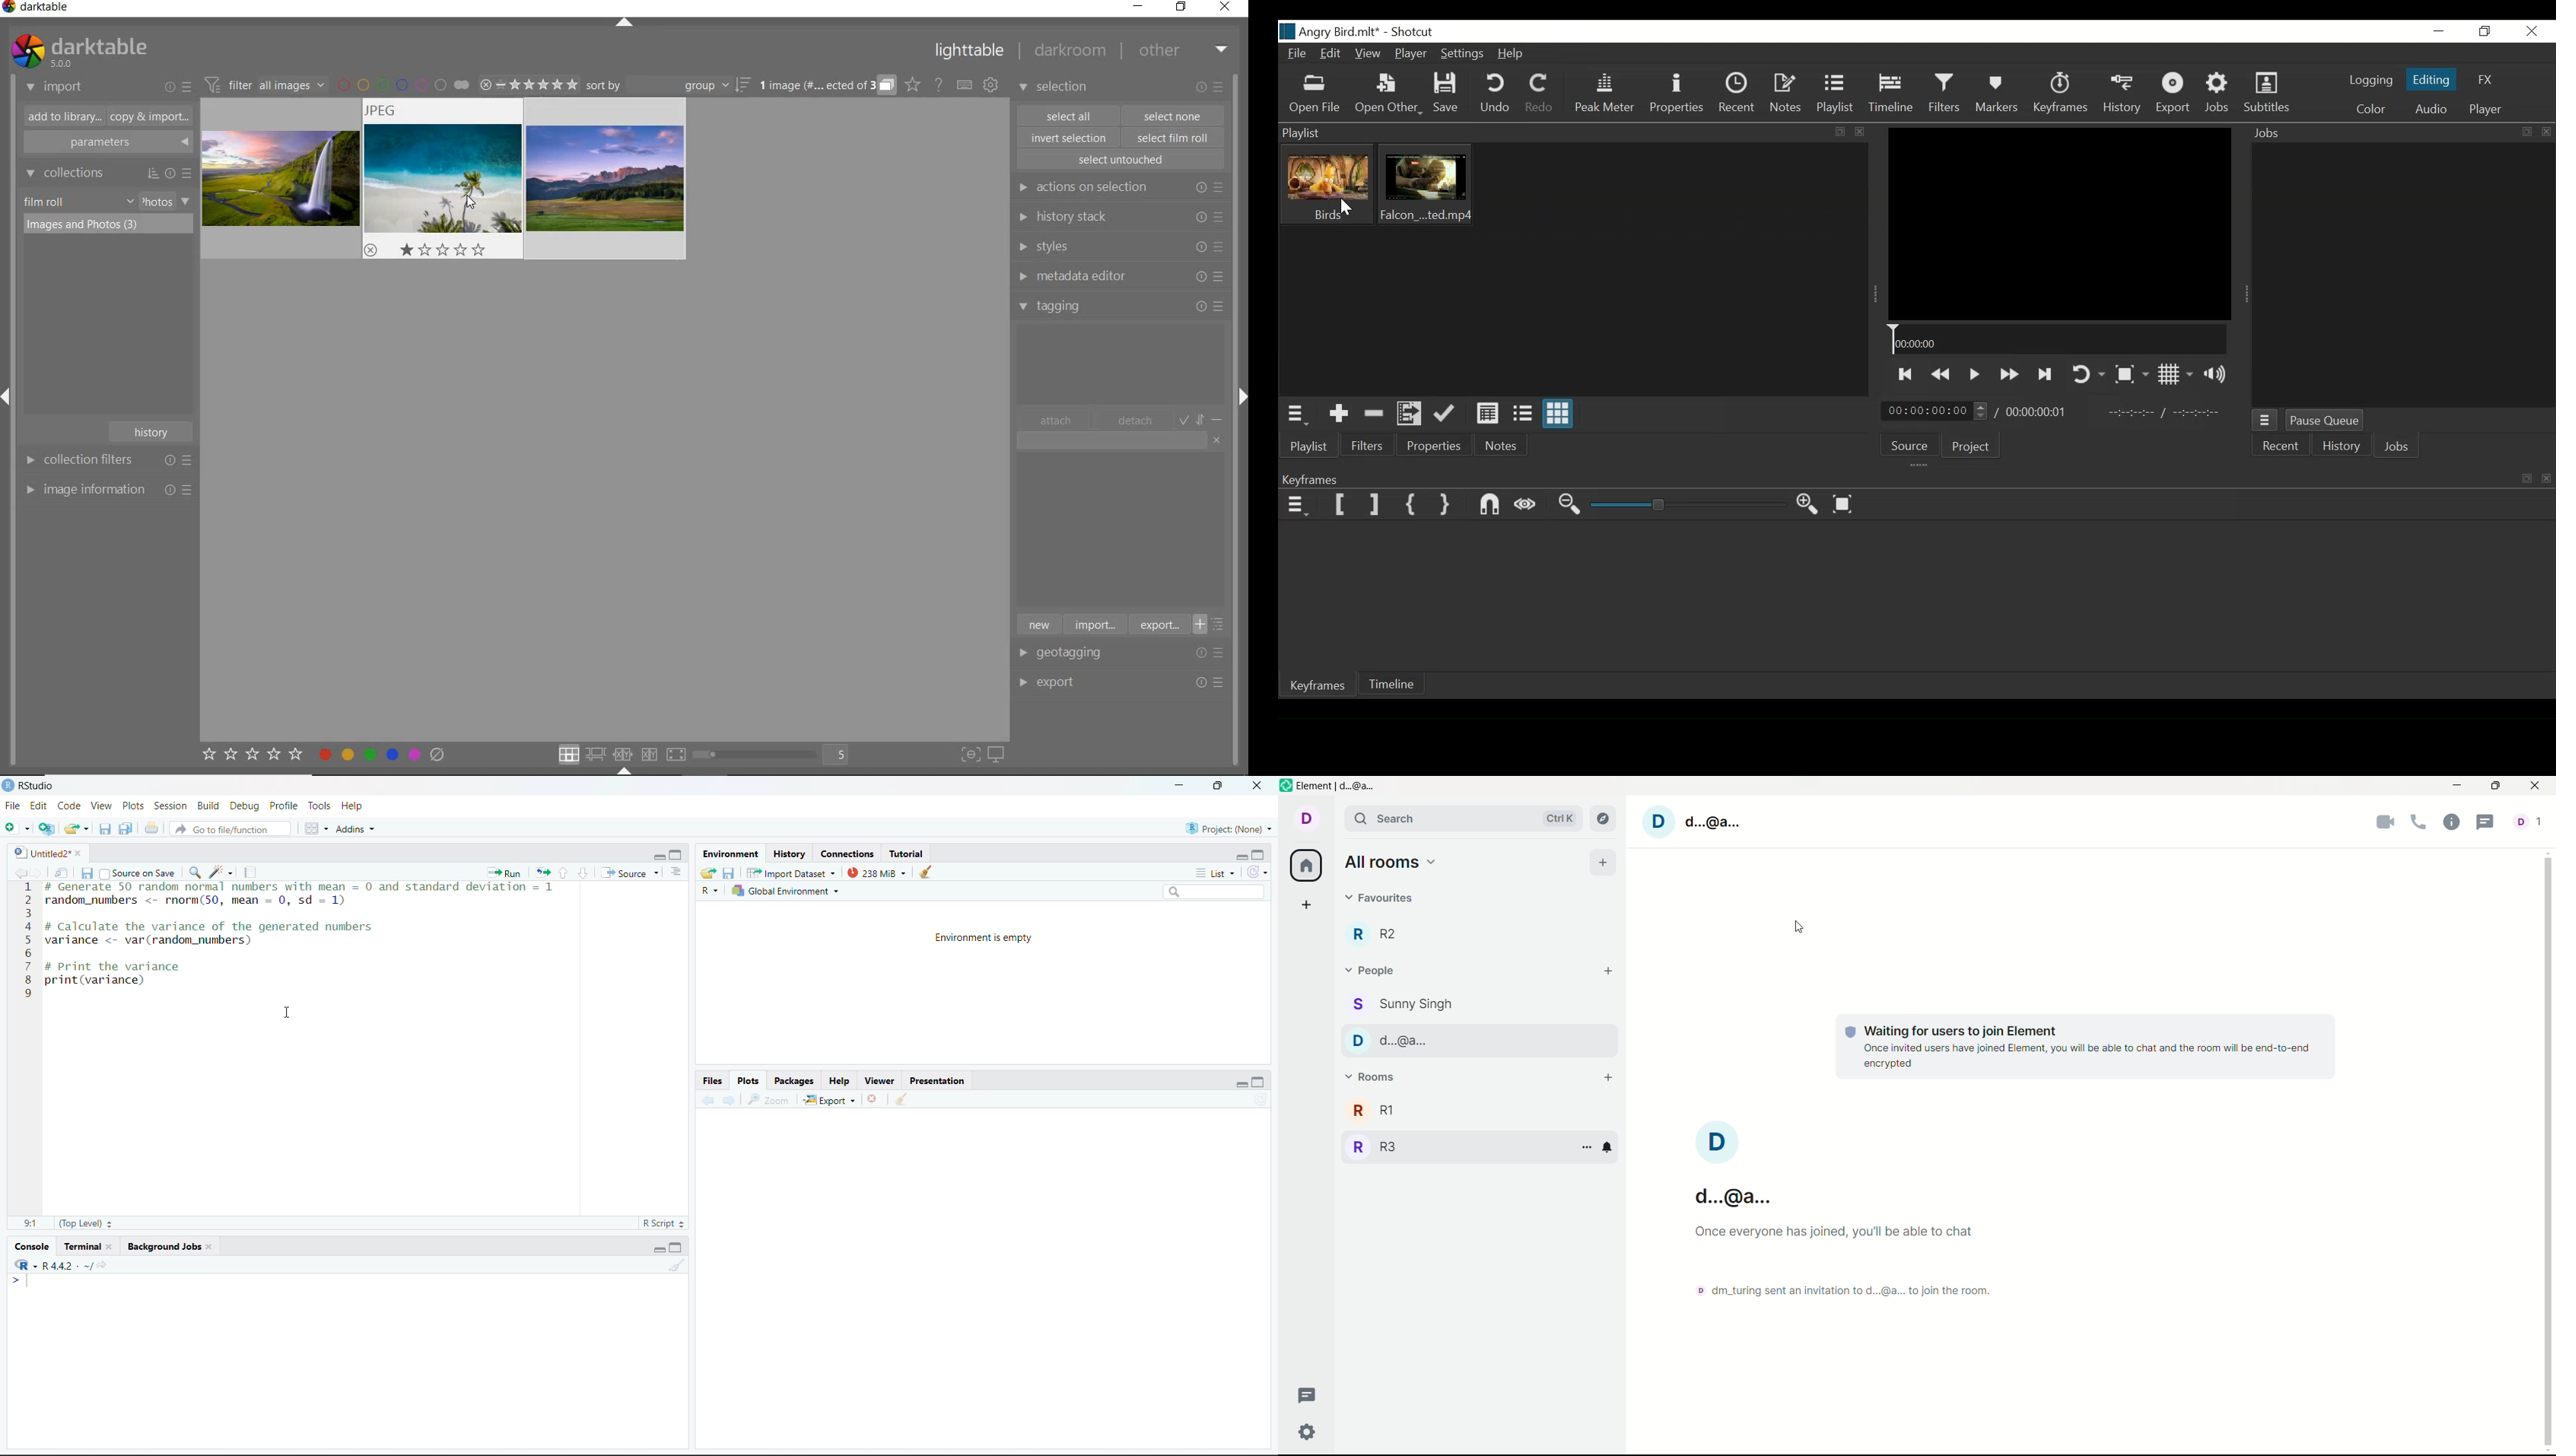 This screenshot has height=1456, width=2576. I want to click on add, so click(1607, 1079).